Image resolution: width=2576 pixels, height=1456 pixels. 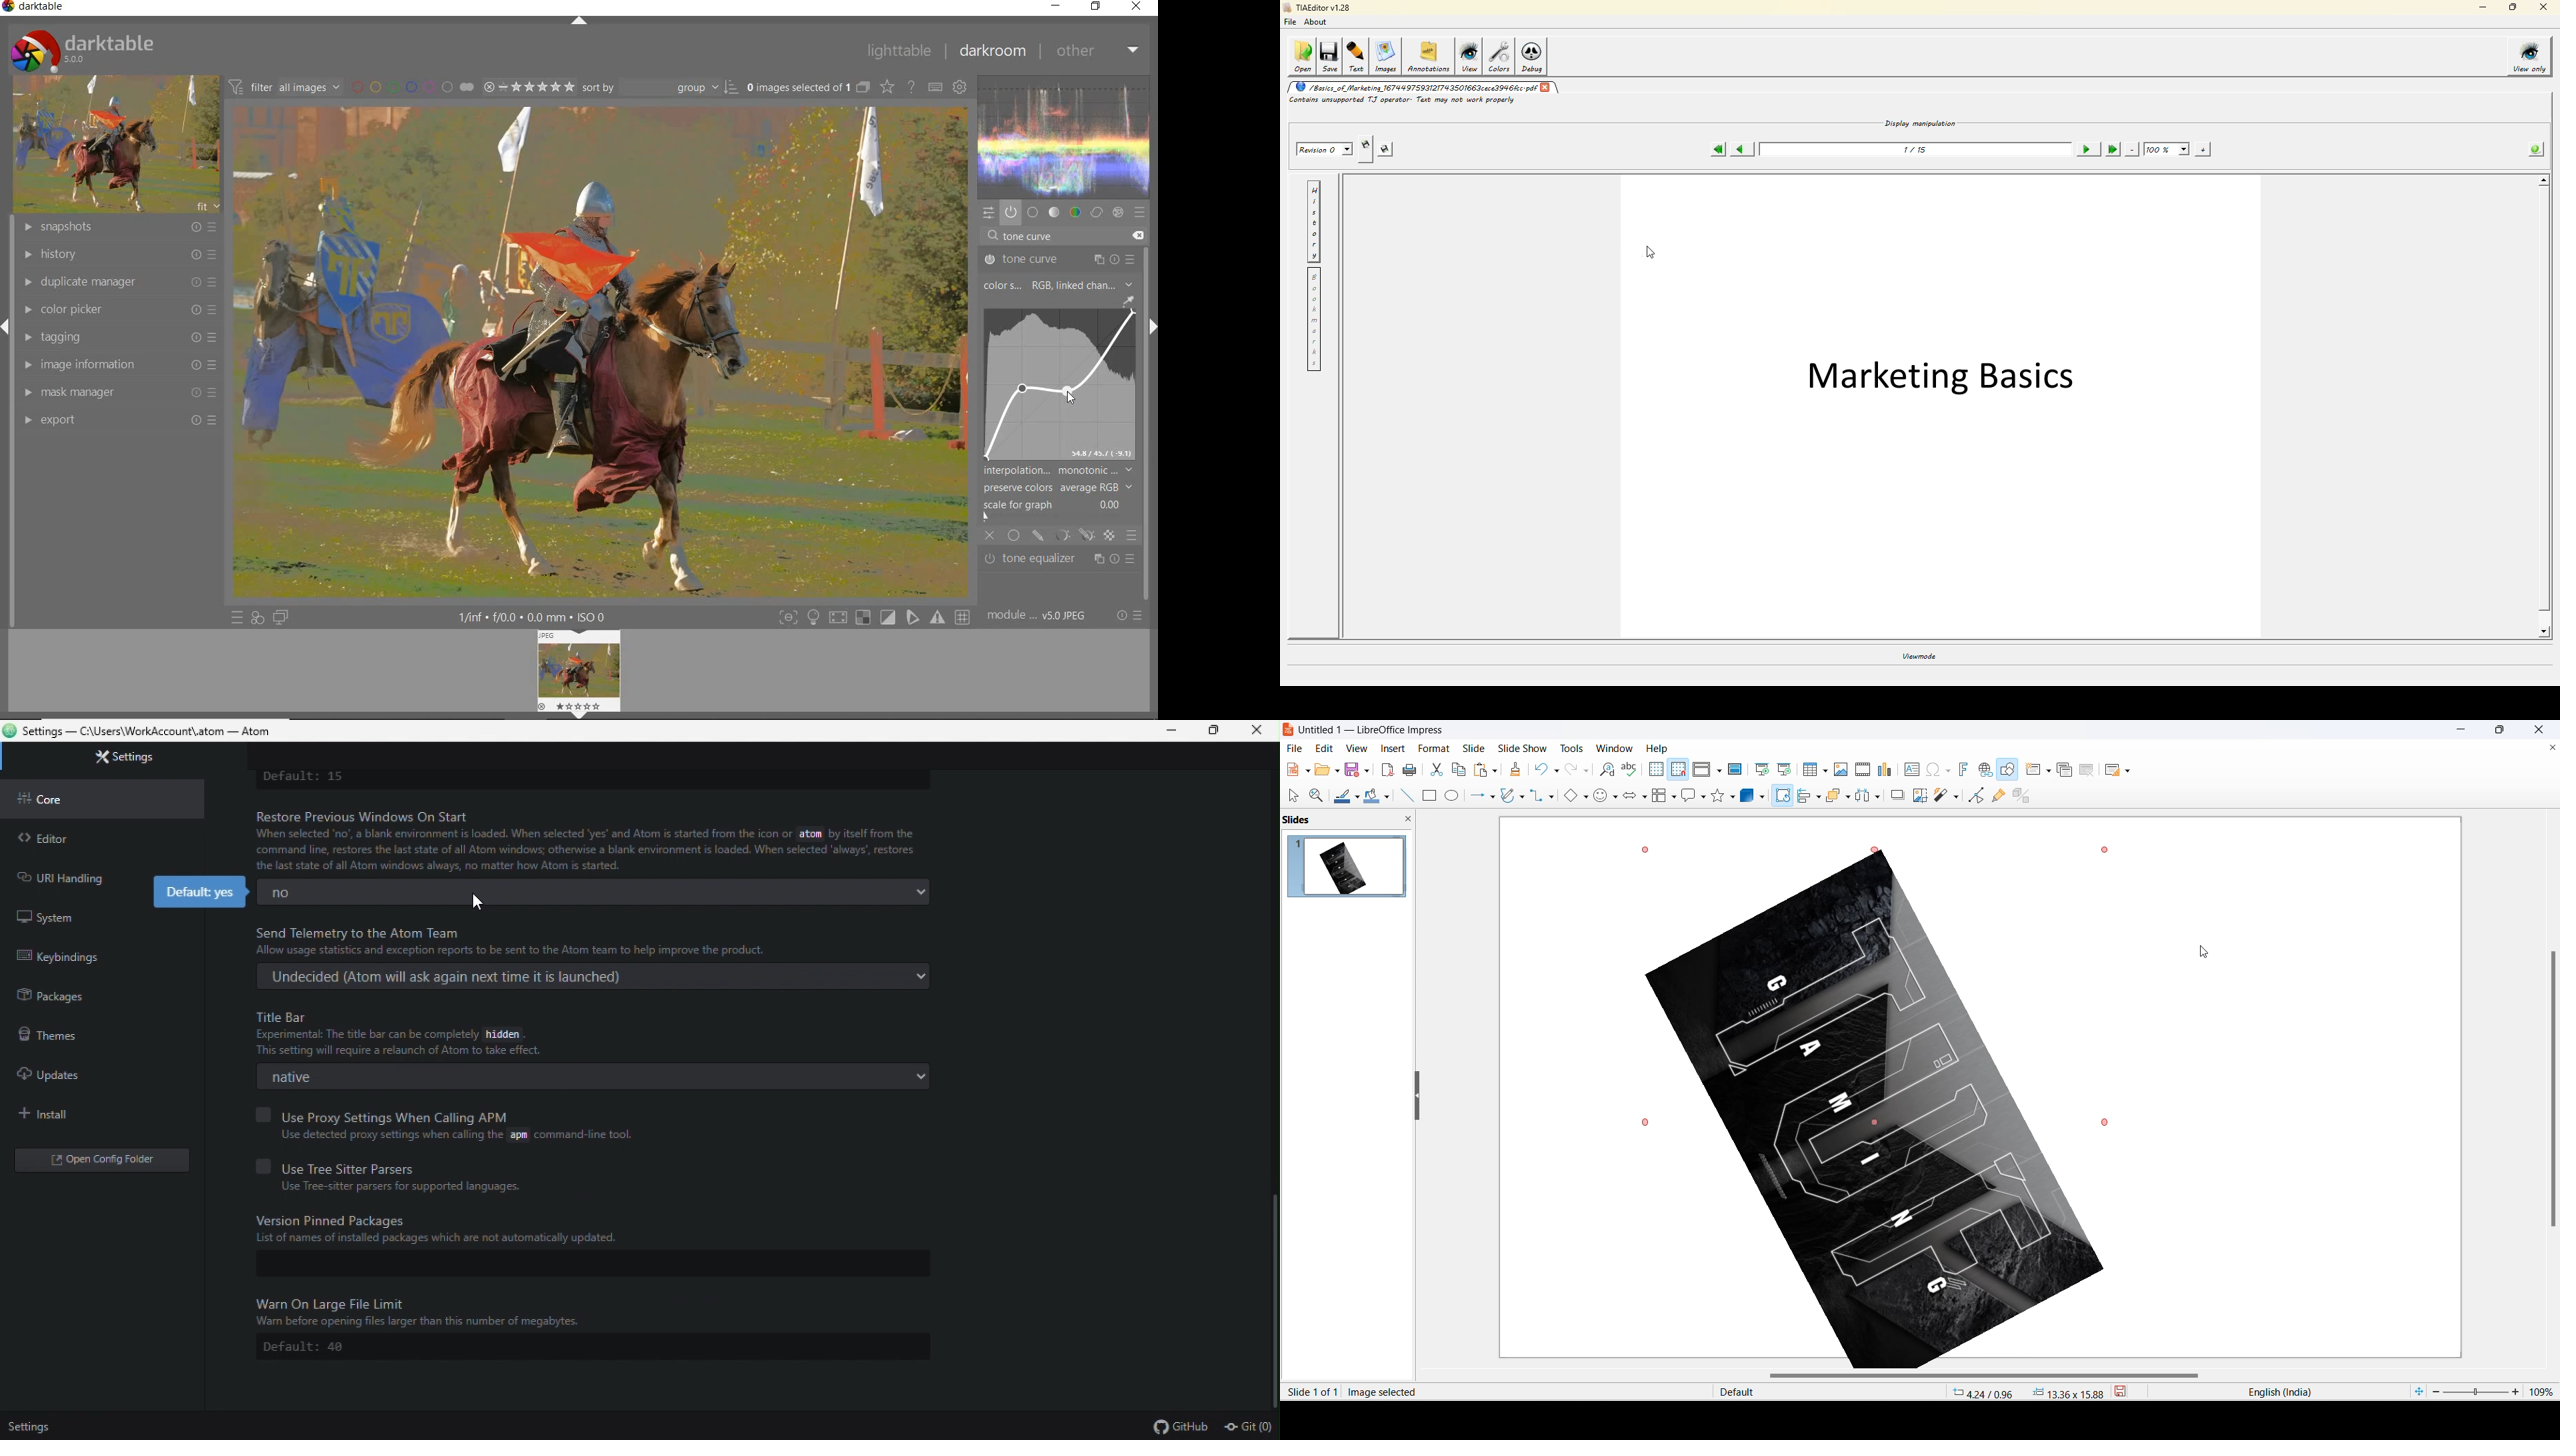 I want to click on paste, so click(x=1482, y=770).